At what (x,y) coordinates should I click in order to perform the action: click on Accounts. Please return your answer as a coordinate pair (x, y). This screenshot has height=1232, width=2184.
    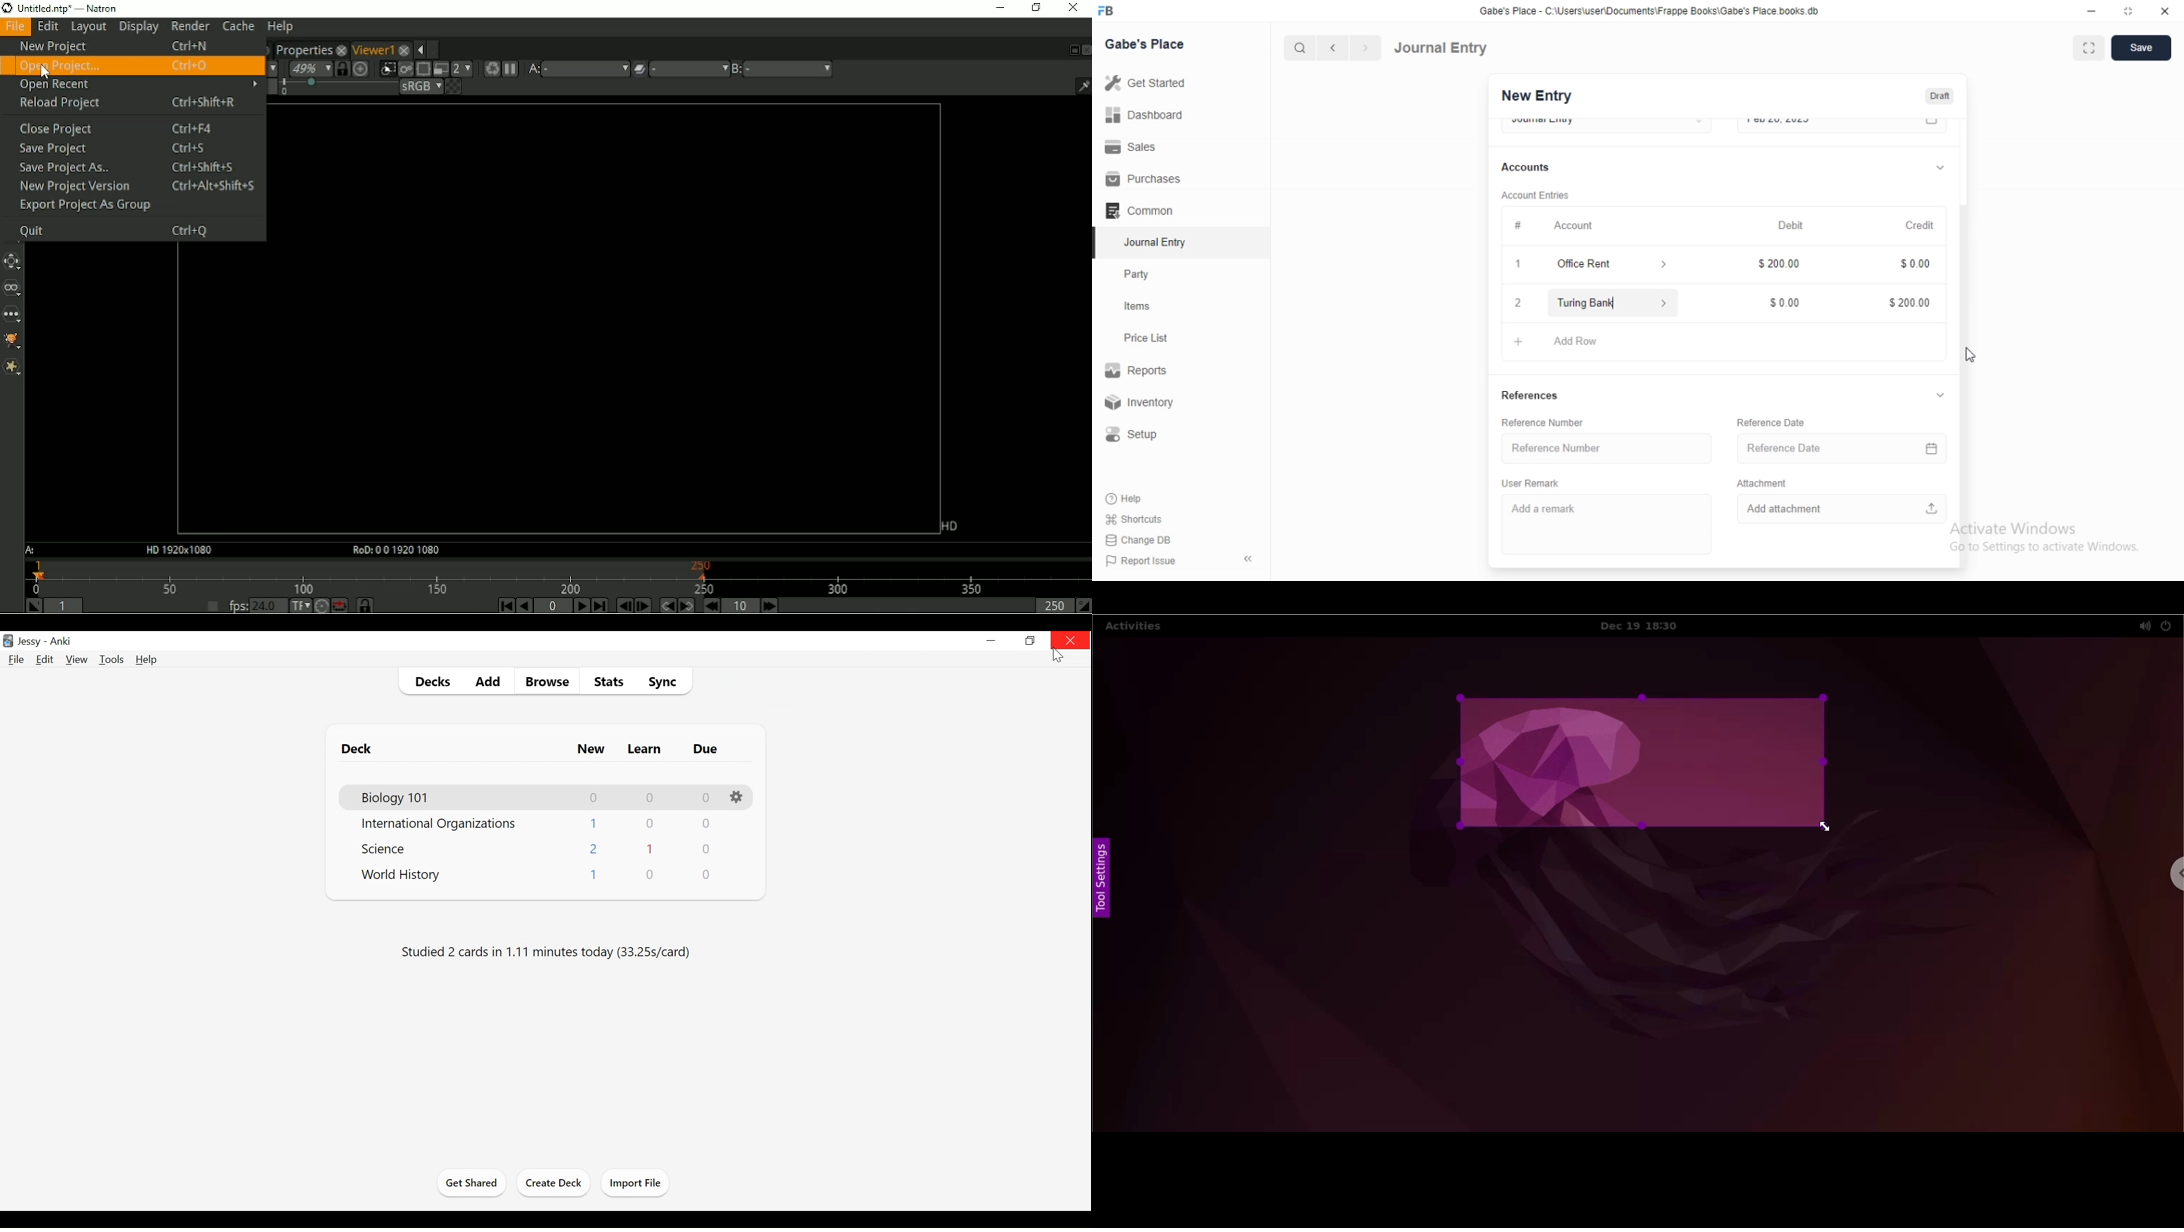
    Looking at the image, I should click on (1528, 167).